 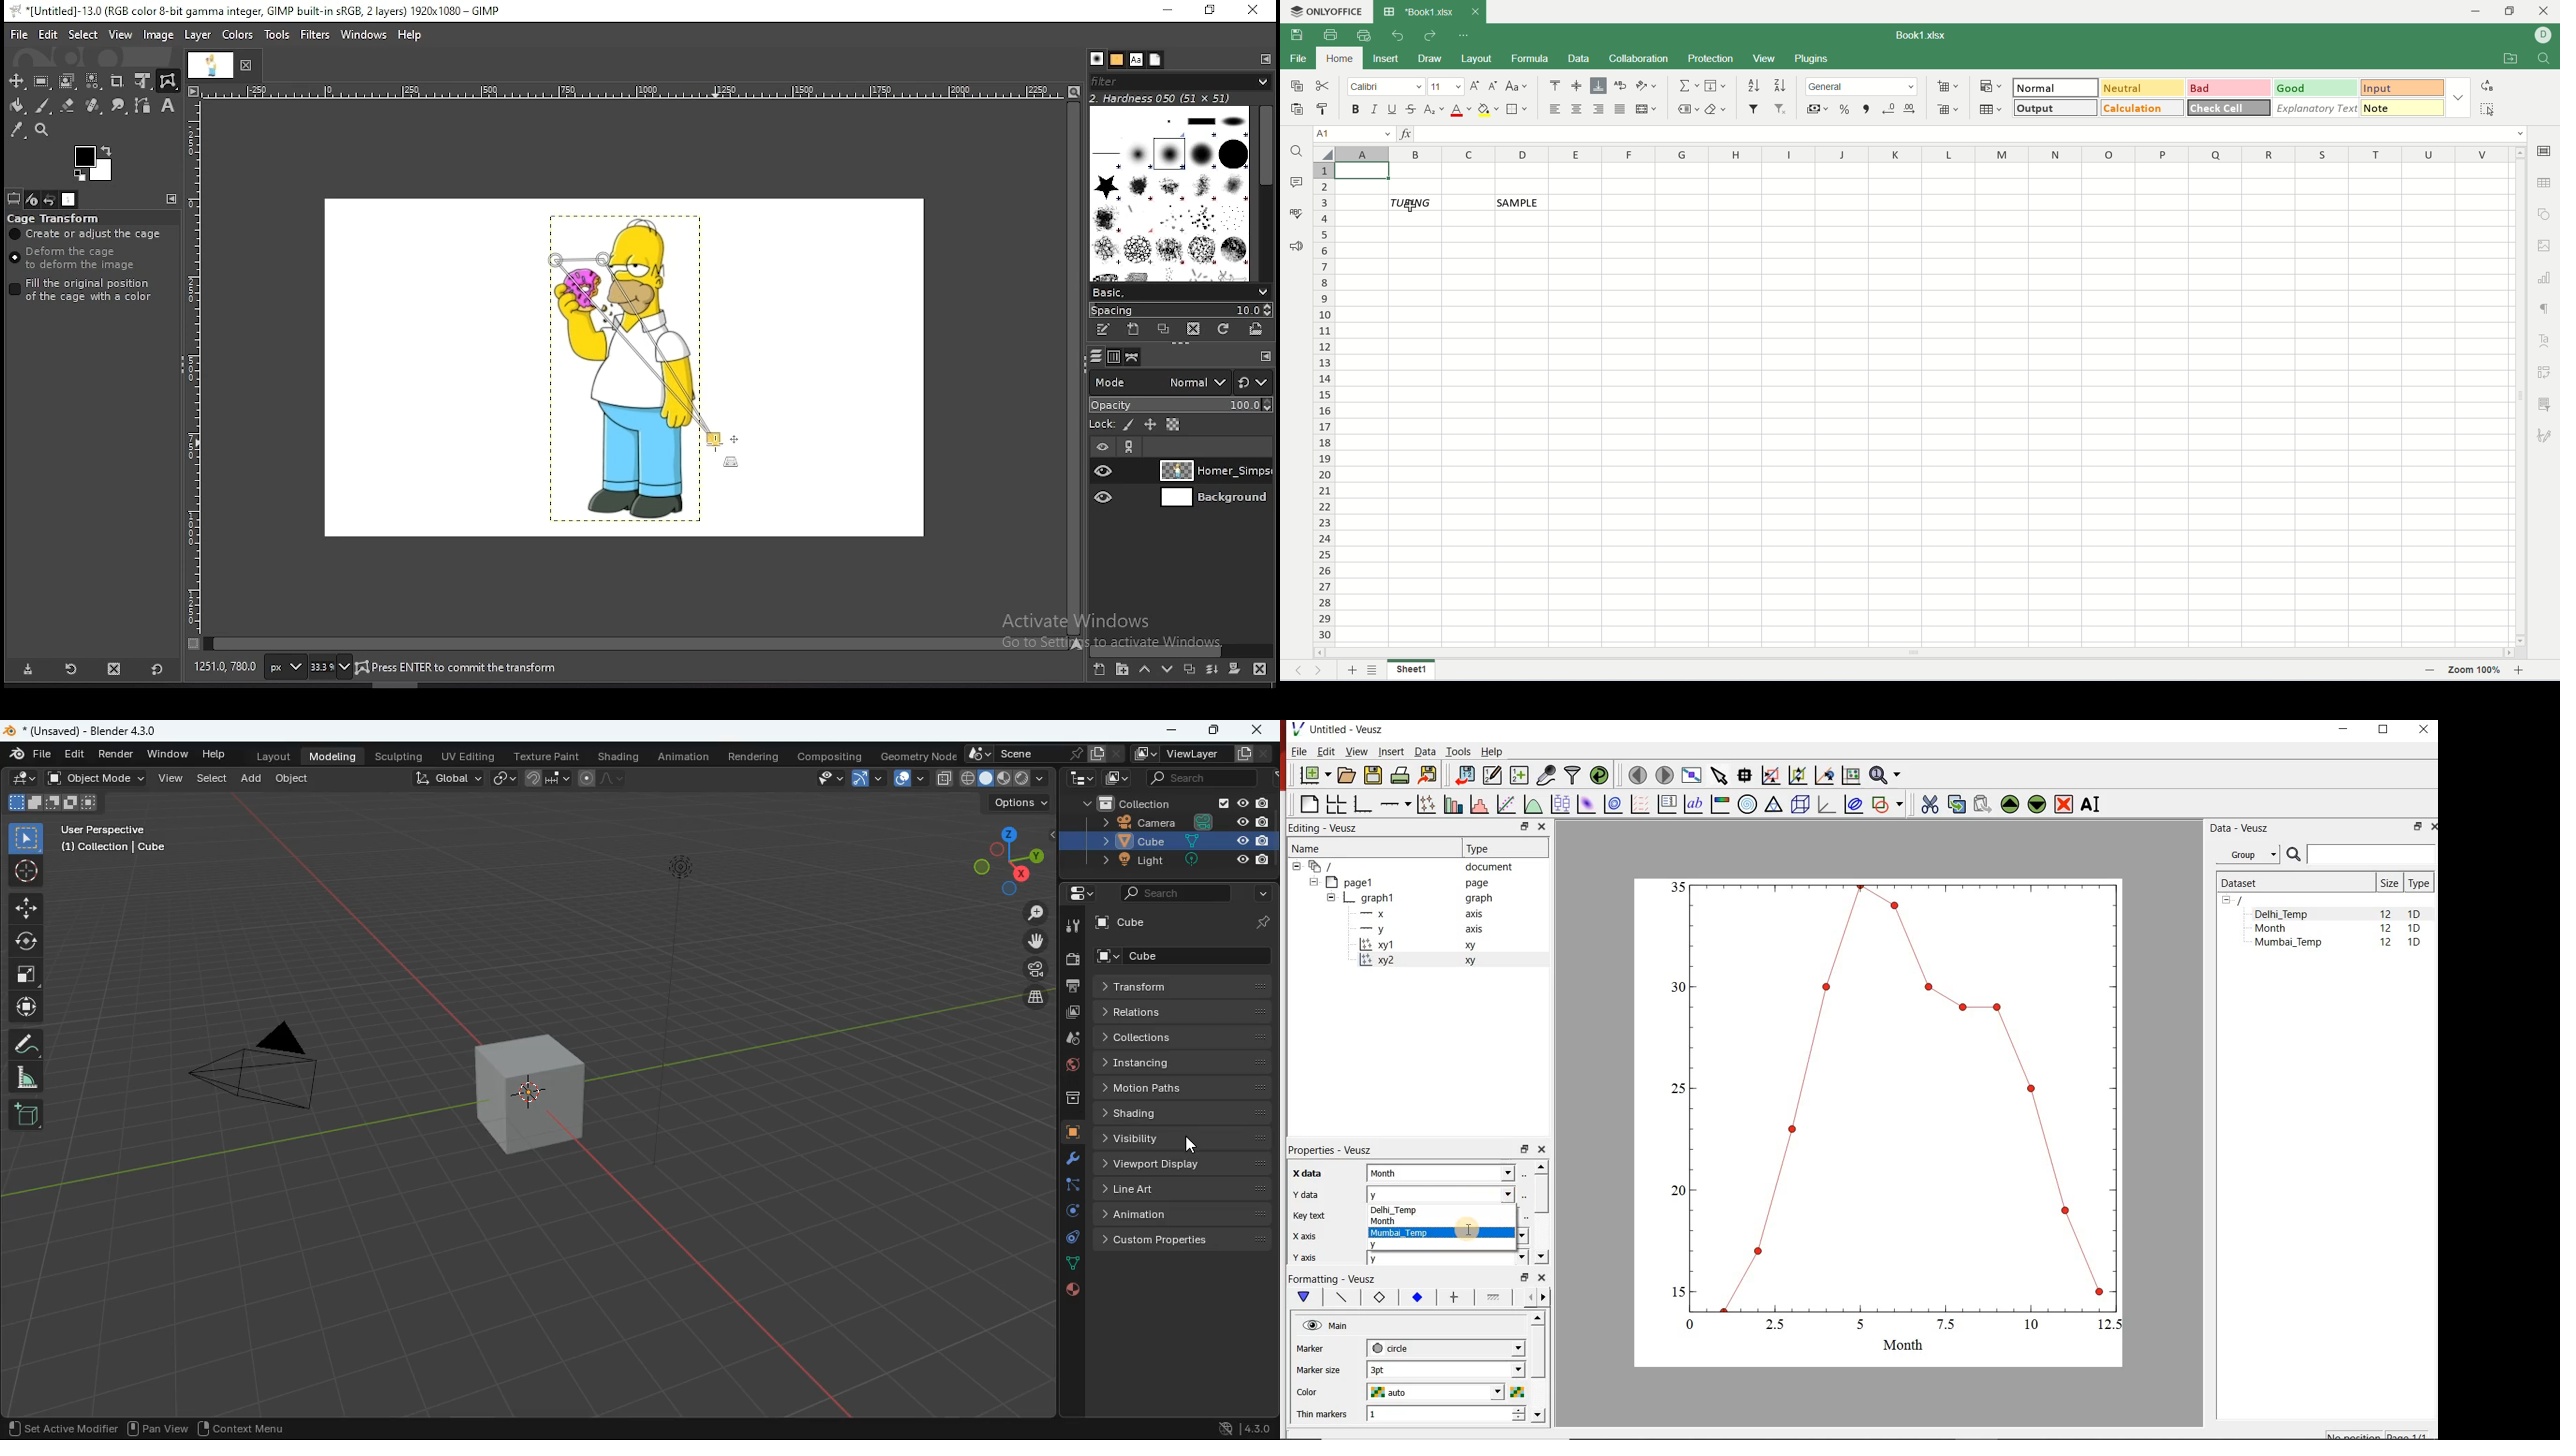 I want to click on settings, so click(x=1075, y=895).